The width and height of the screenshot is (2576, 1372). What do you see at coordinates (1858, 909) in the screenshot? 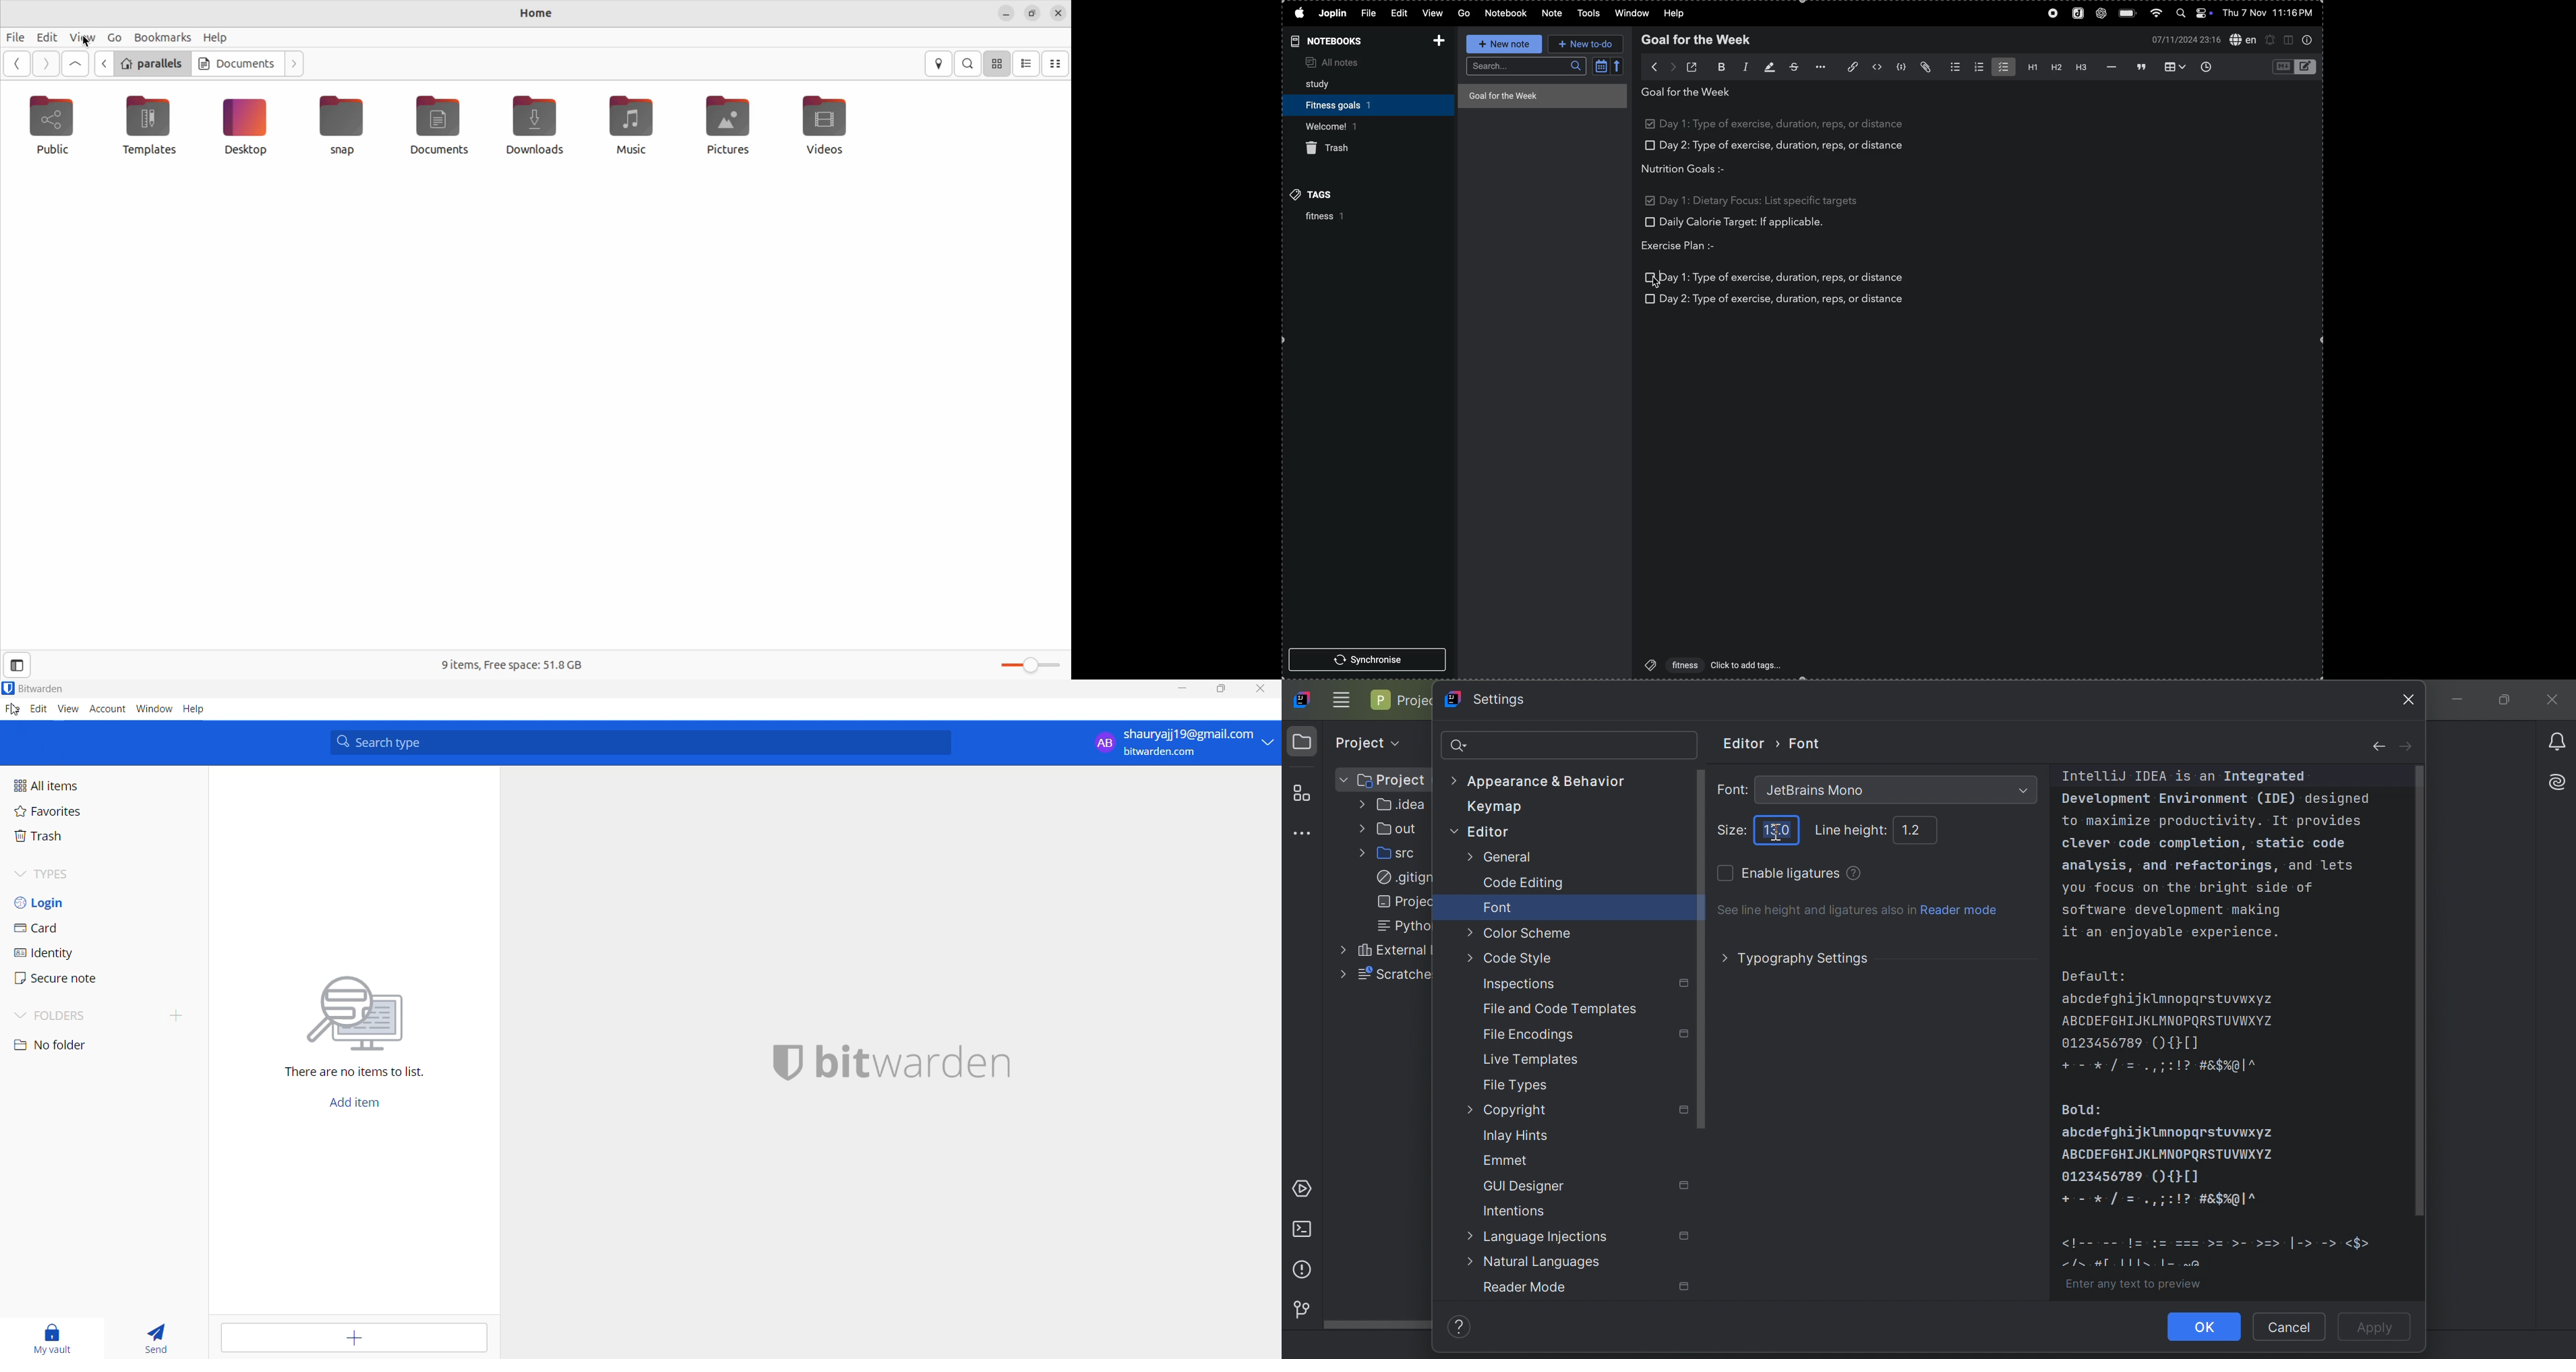
I see `See line height and ligatures also in Reader mode` at bounding box center [1858, 909].